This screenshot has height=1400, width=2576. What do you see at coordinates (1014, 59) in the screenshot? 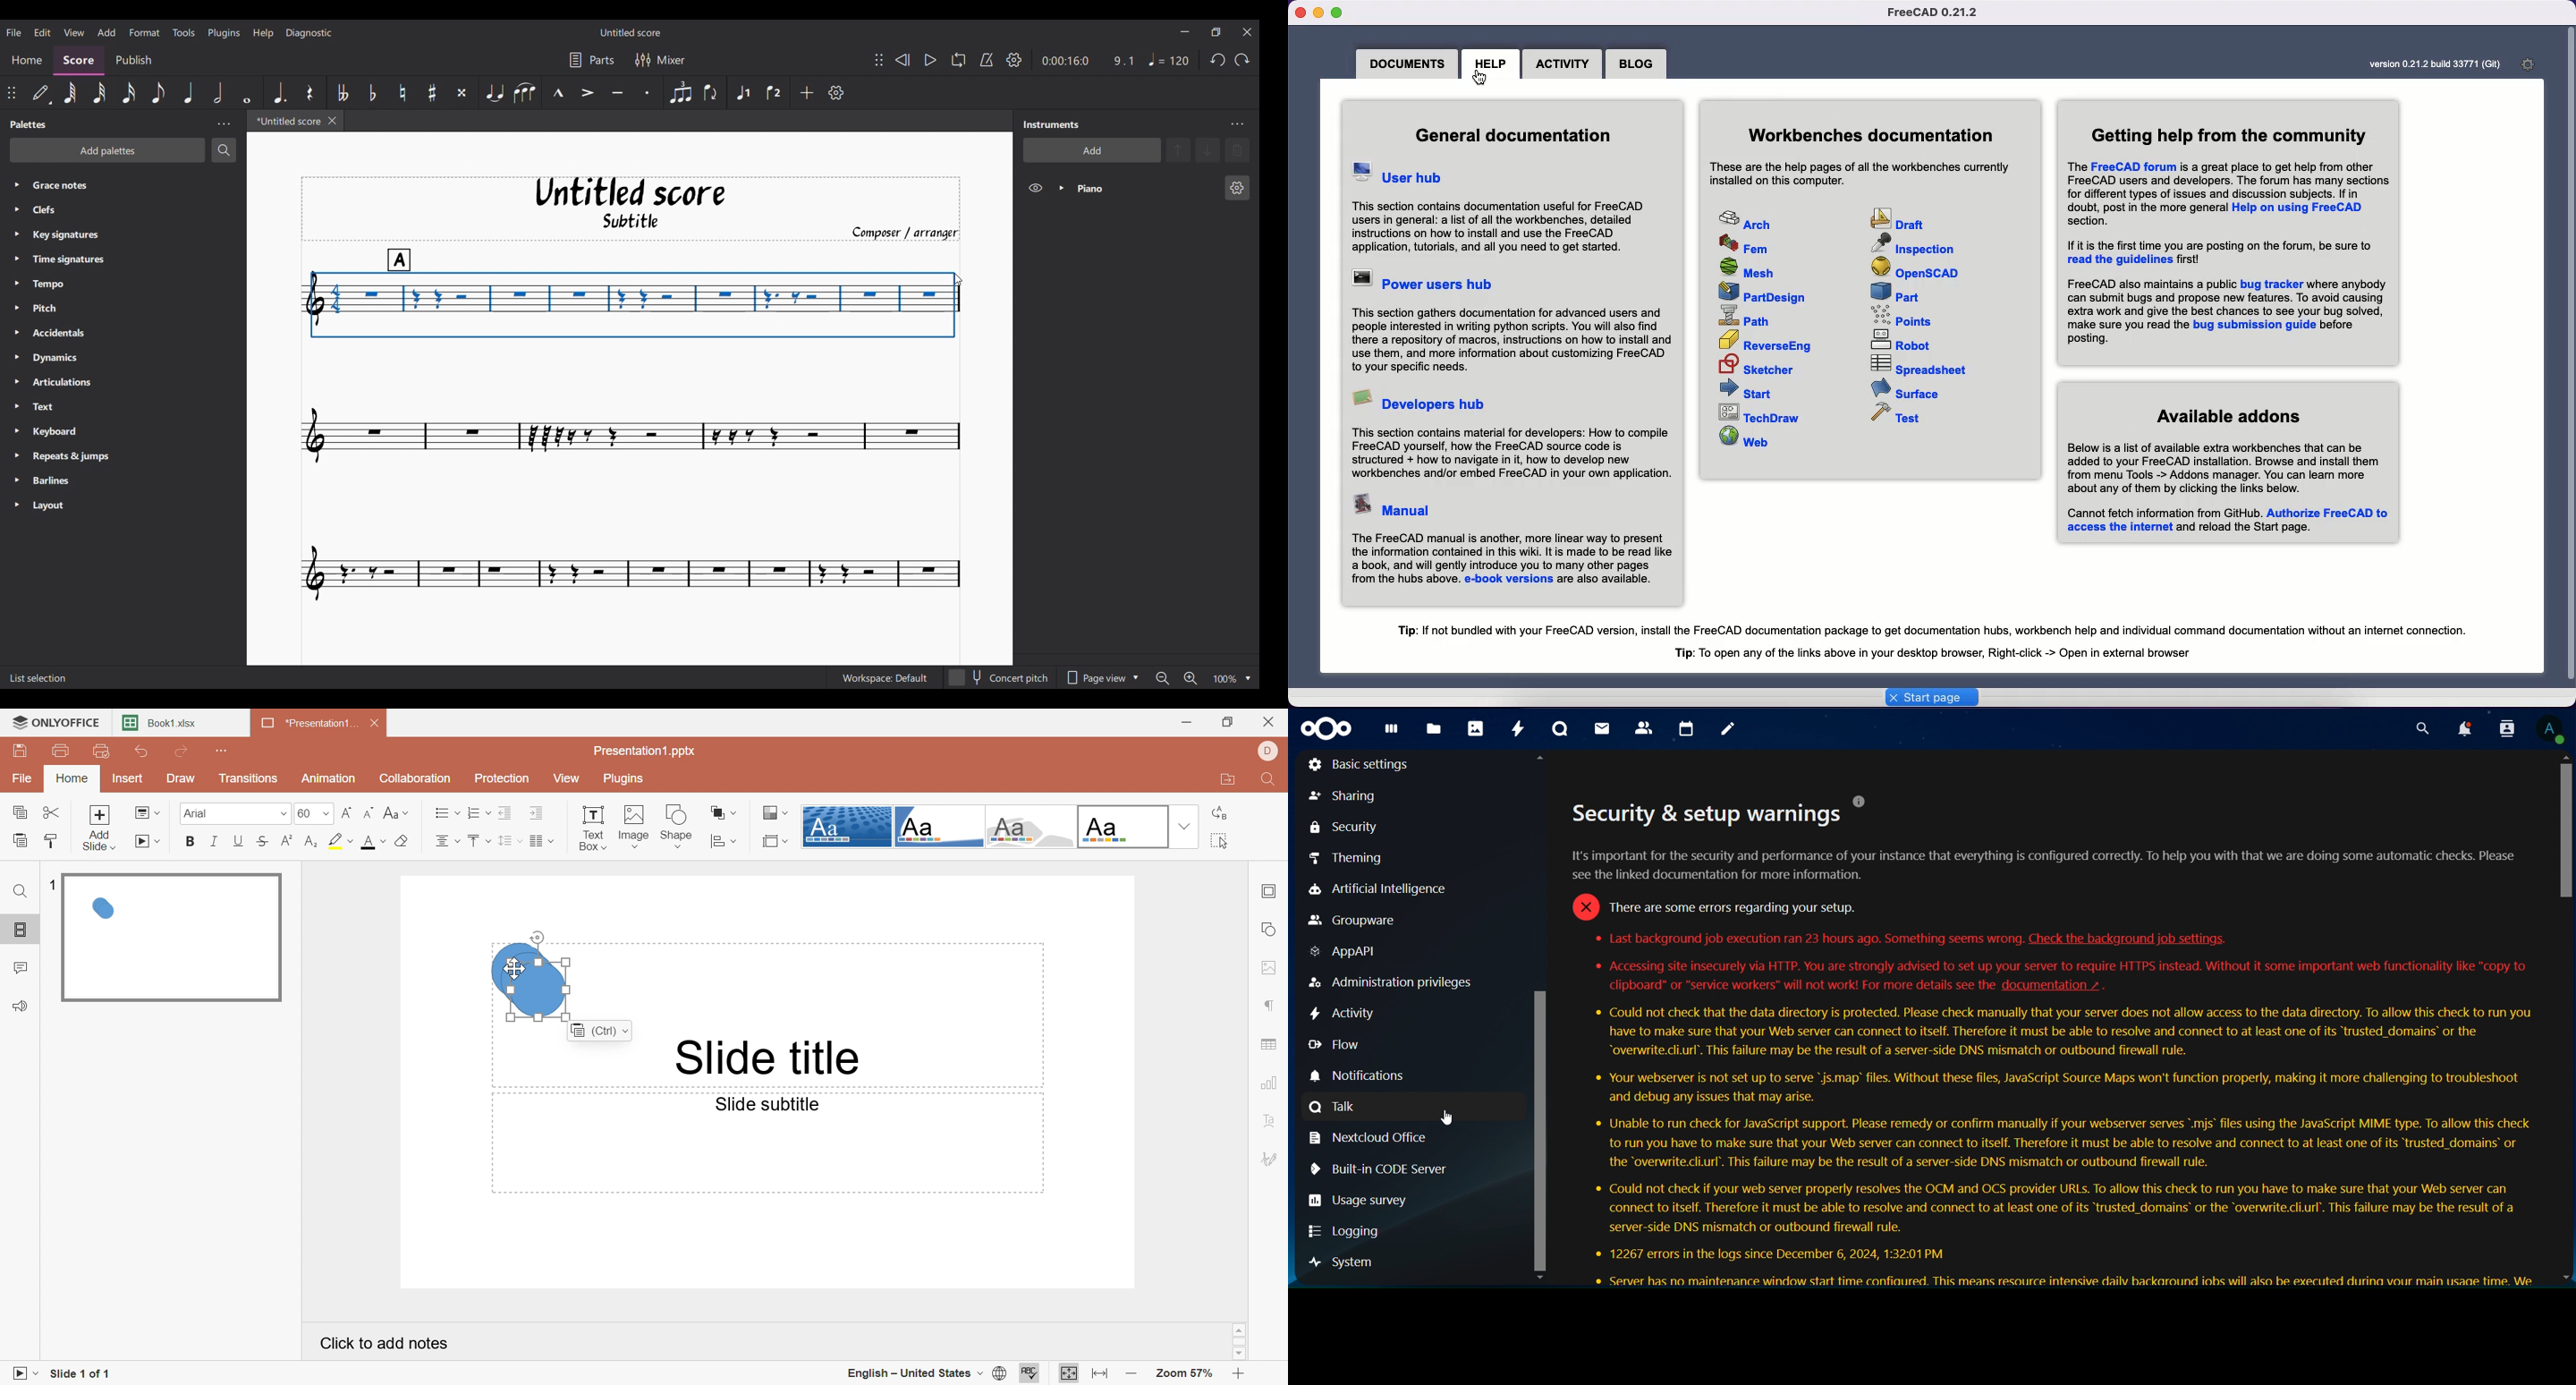
I see `Playback settings` at bounding box center [1014, 59].